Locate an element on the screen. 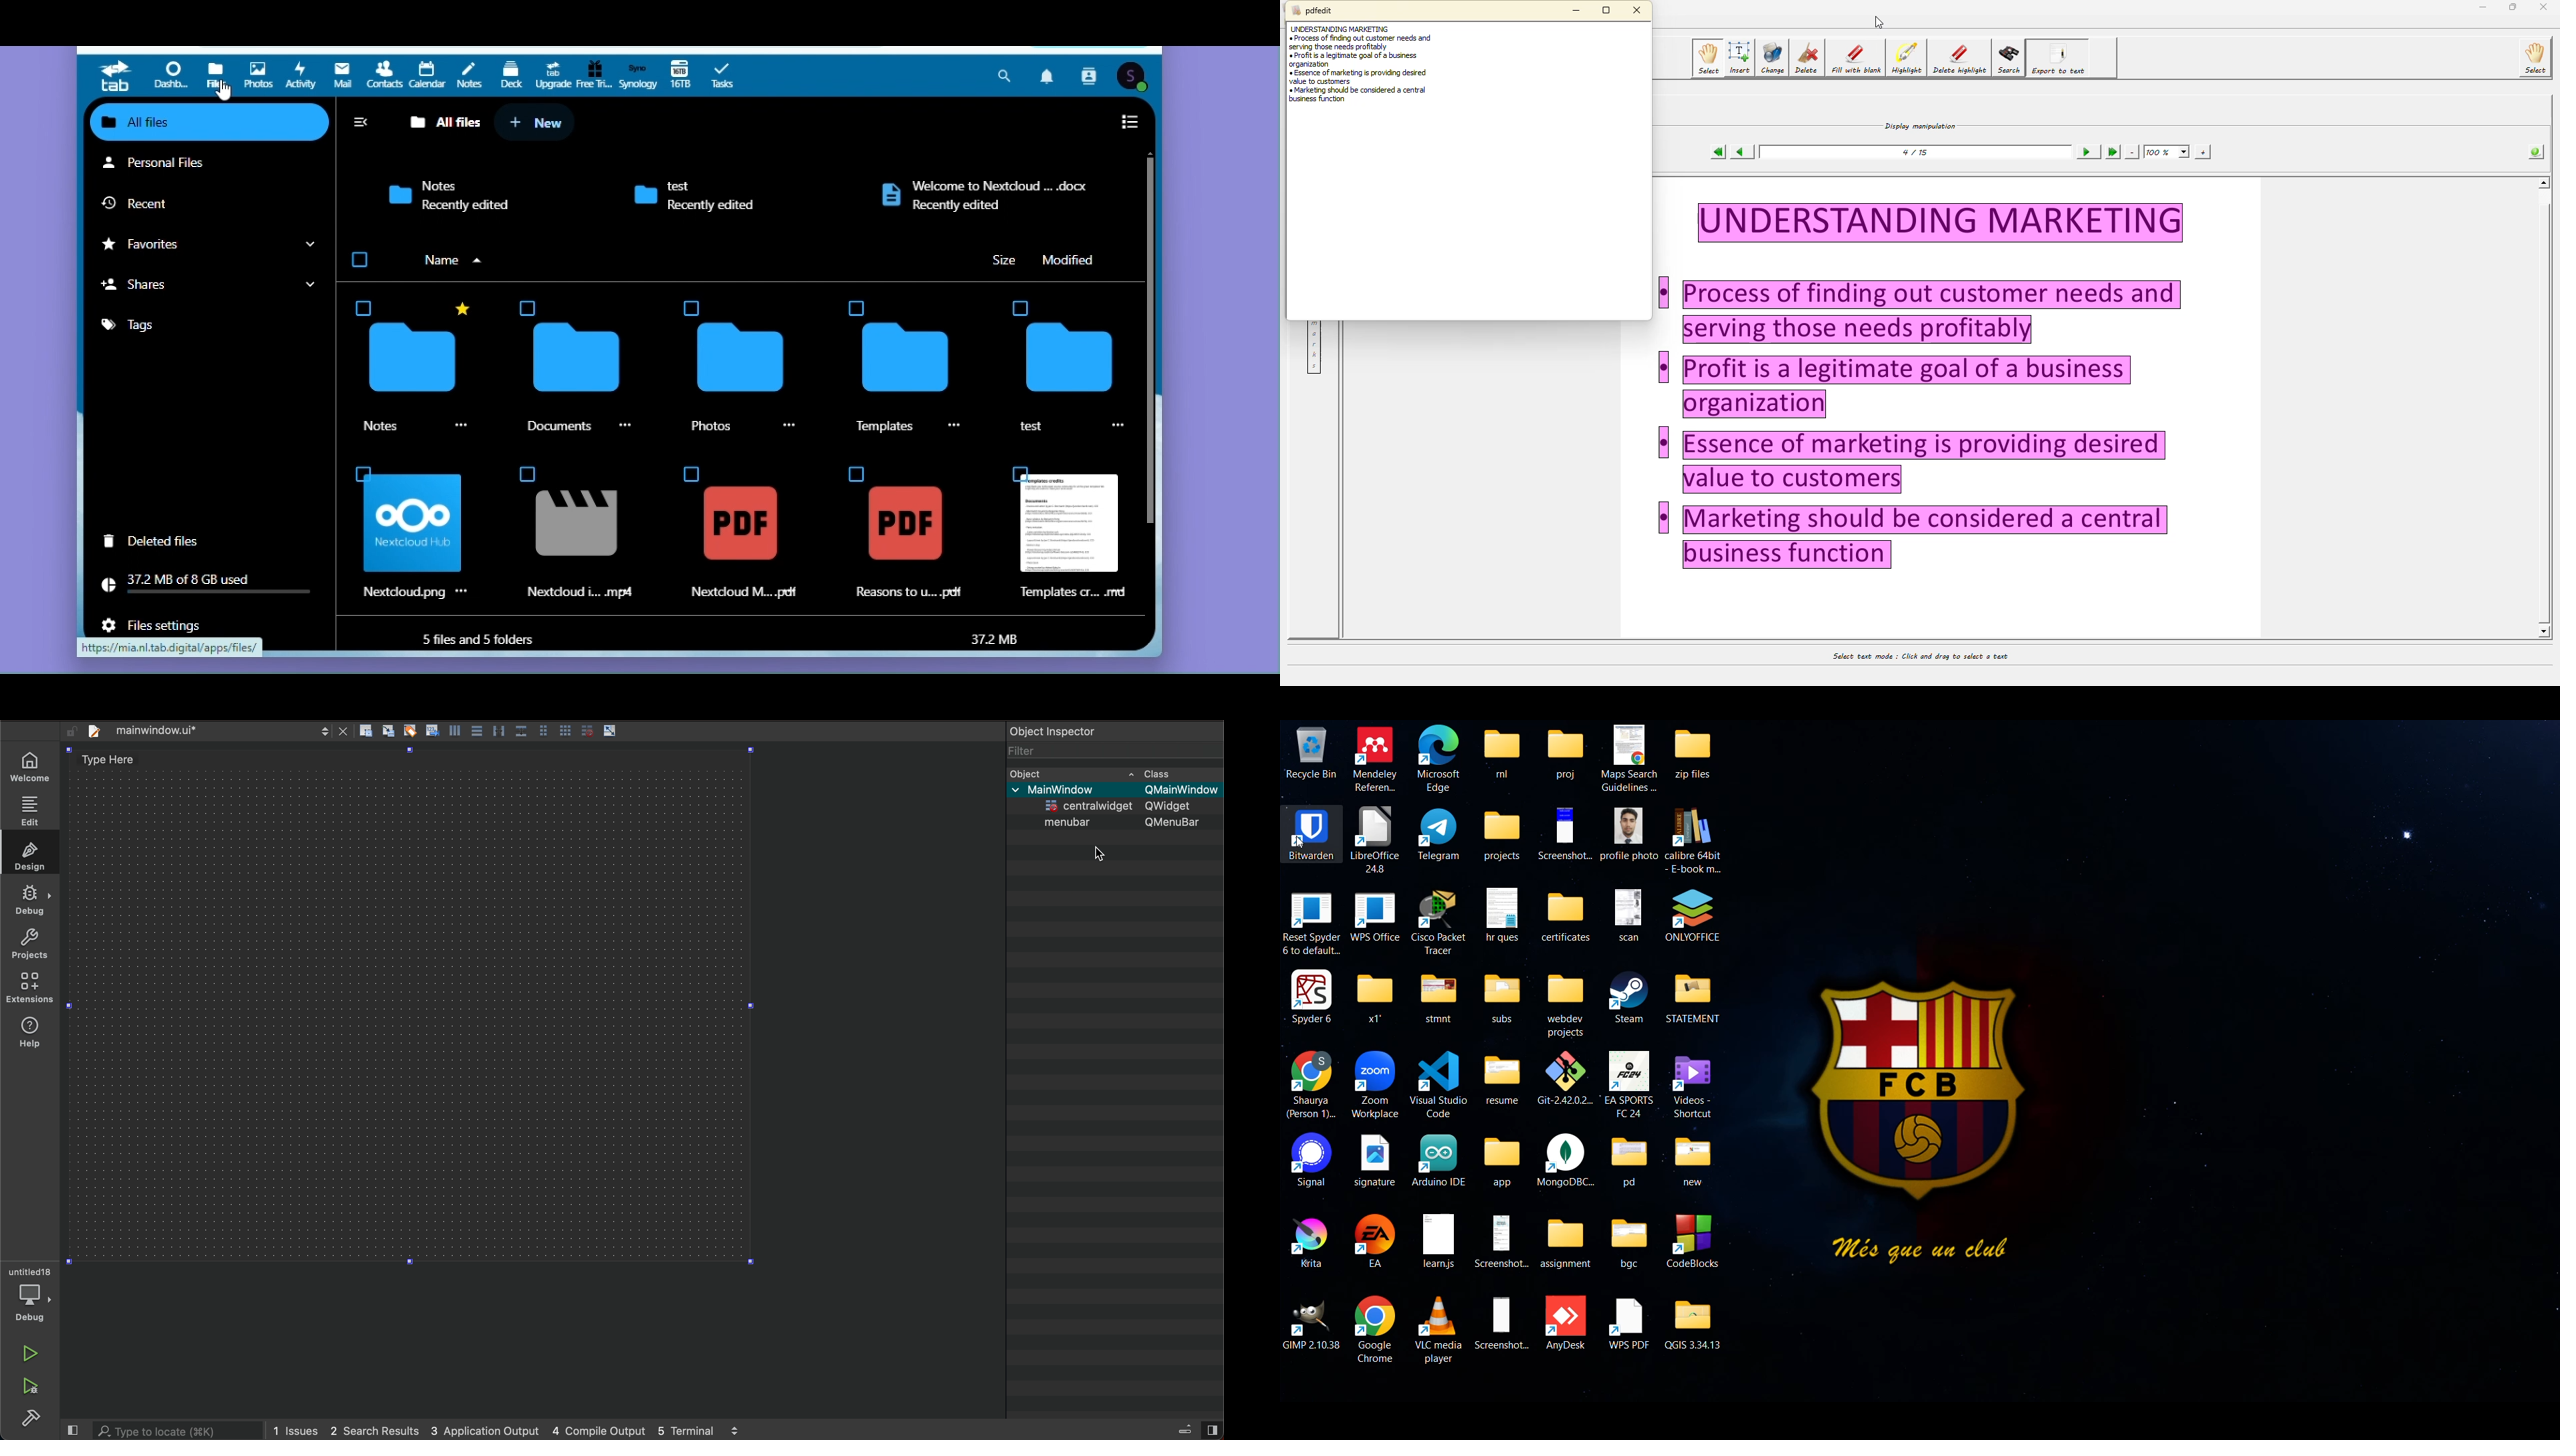 Image resolution: width=2576 pixels, height=1456 pixels. ml is located at coordinates (1501, 752).